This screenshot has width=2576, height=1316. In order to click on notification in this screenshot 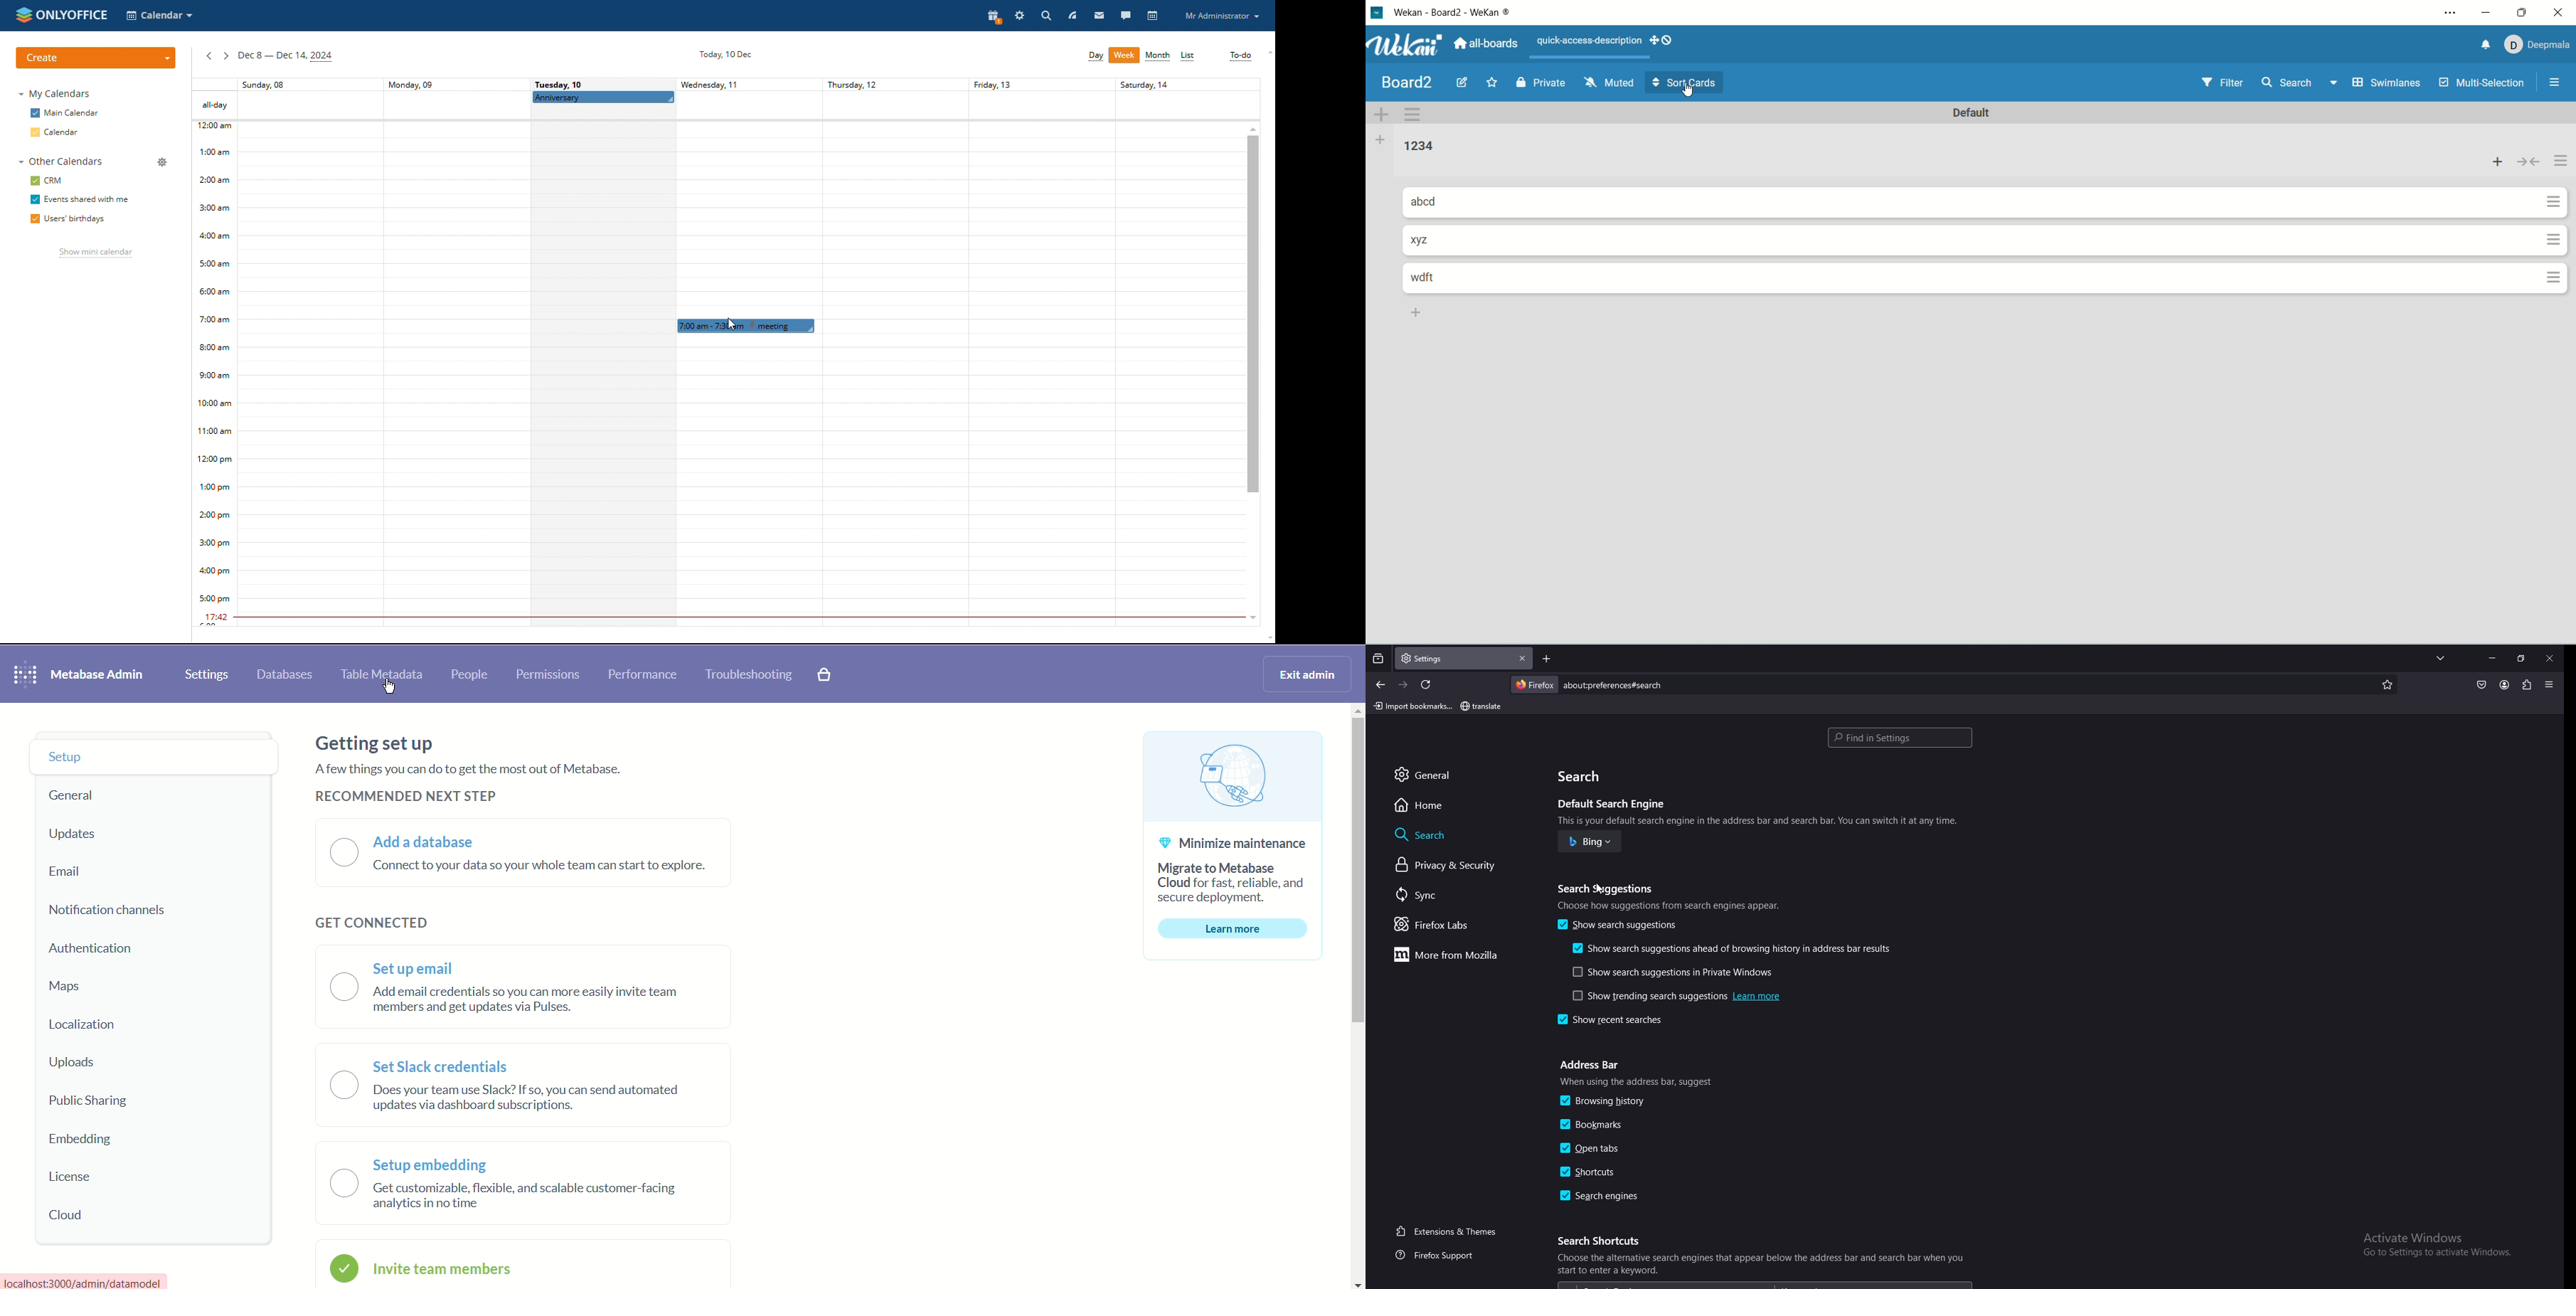, I will do `click(2487, 45)`.